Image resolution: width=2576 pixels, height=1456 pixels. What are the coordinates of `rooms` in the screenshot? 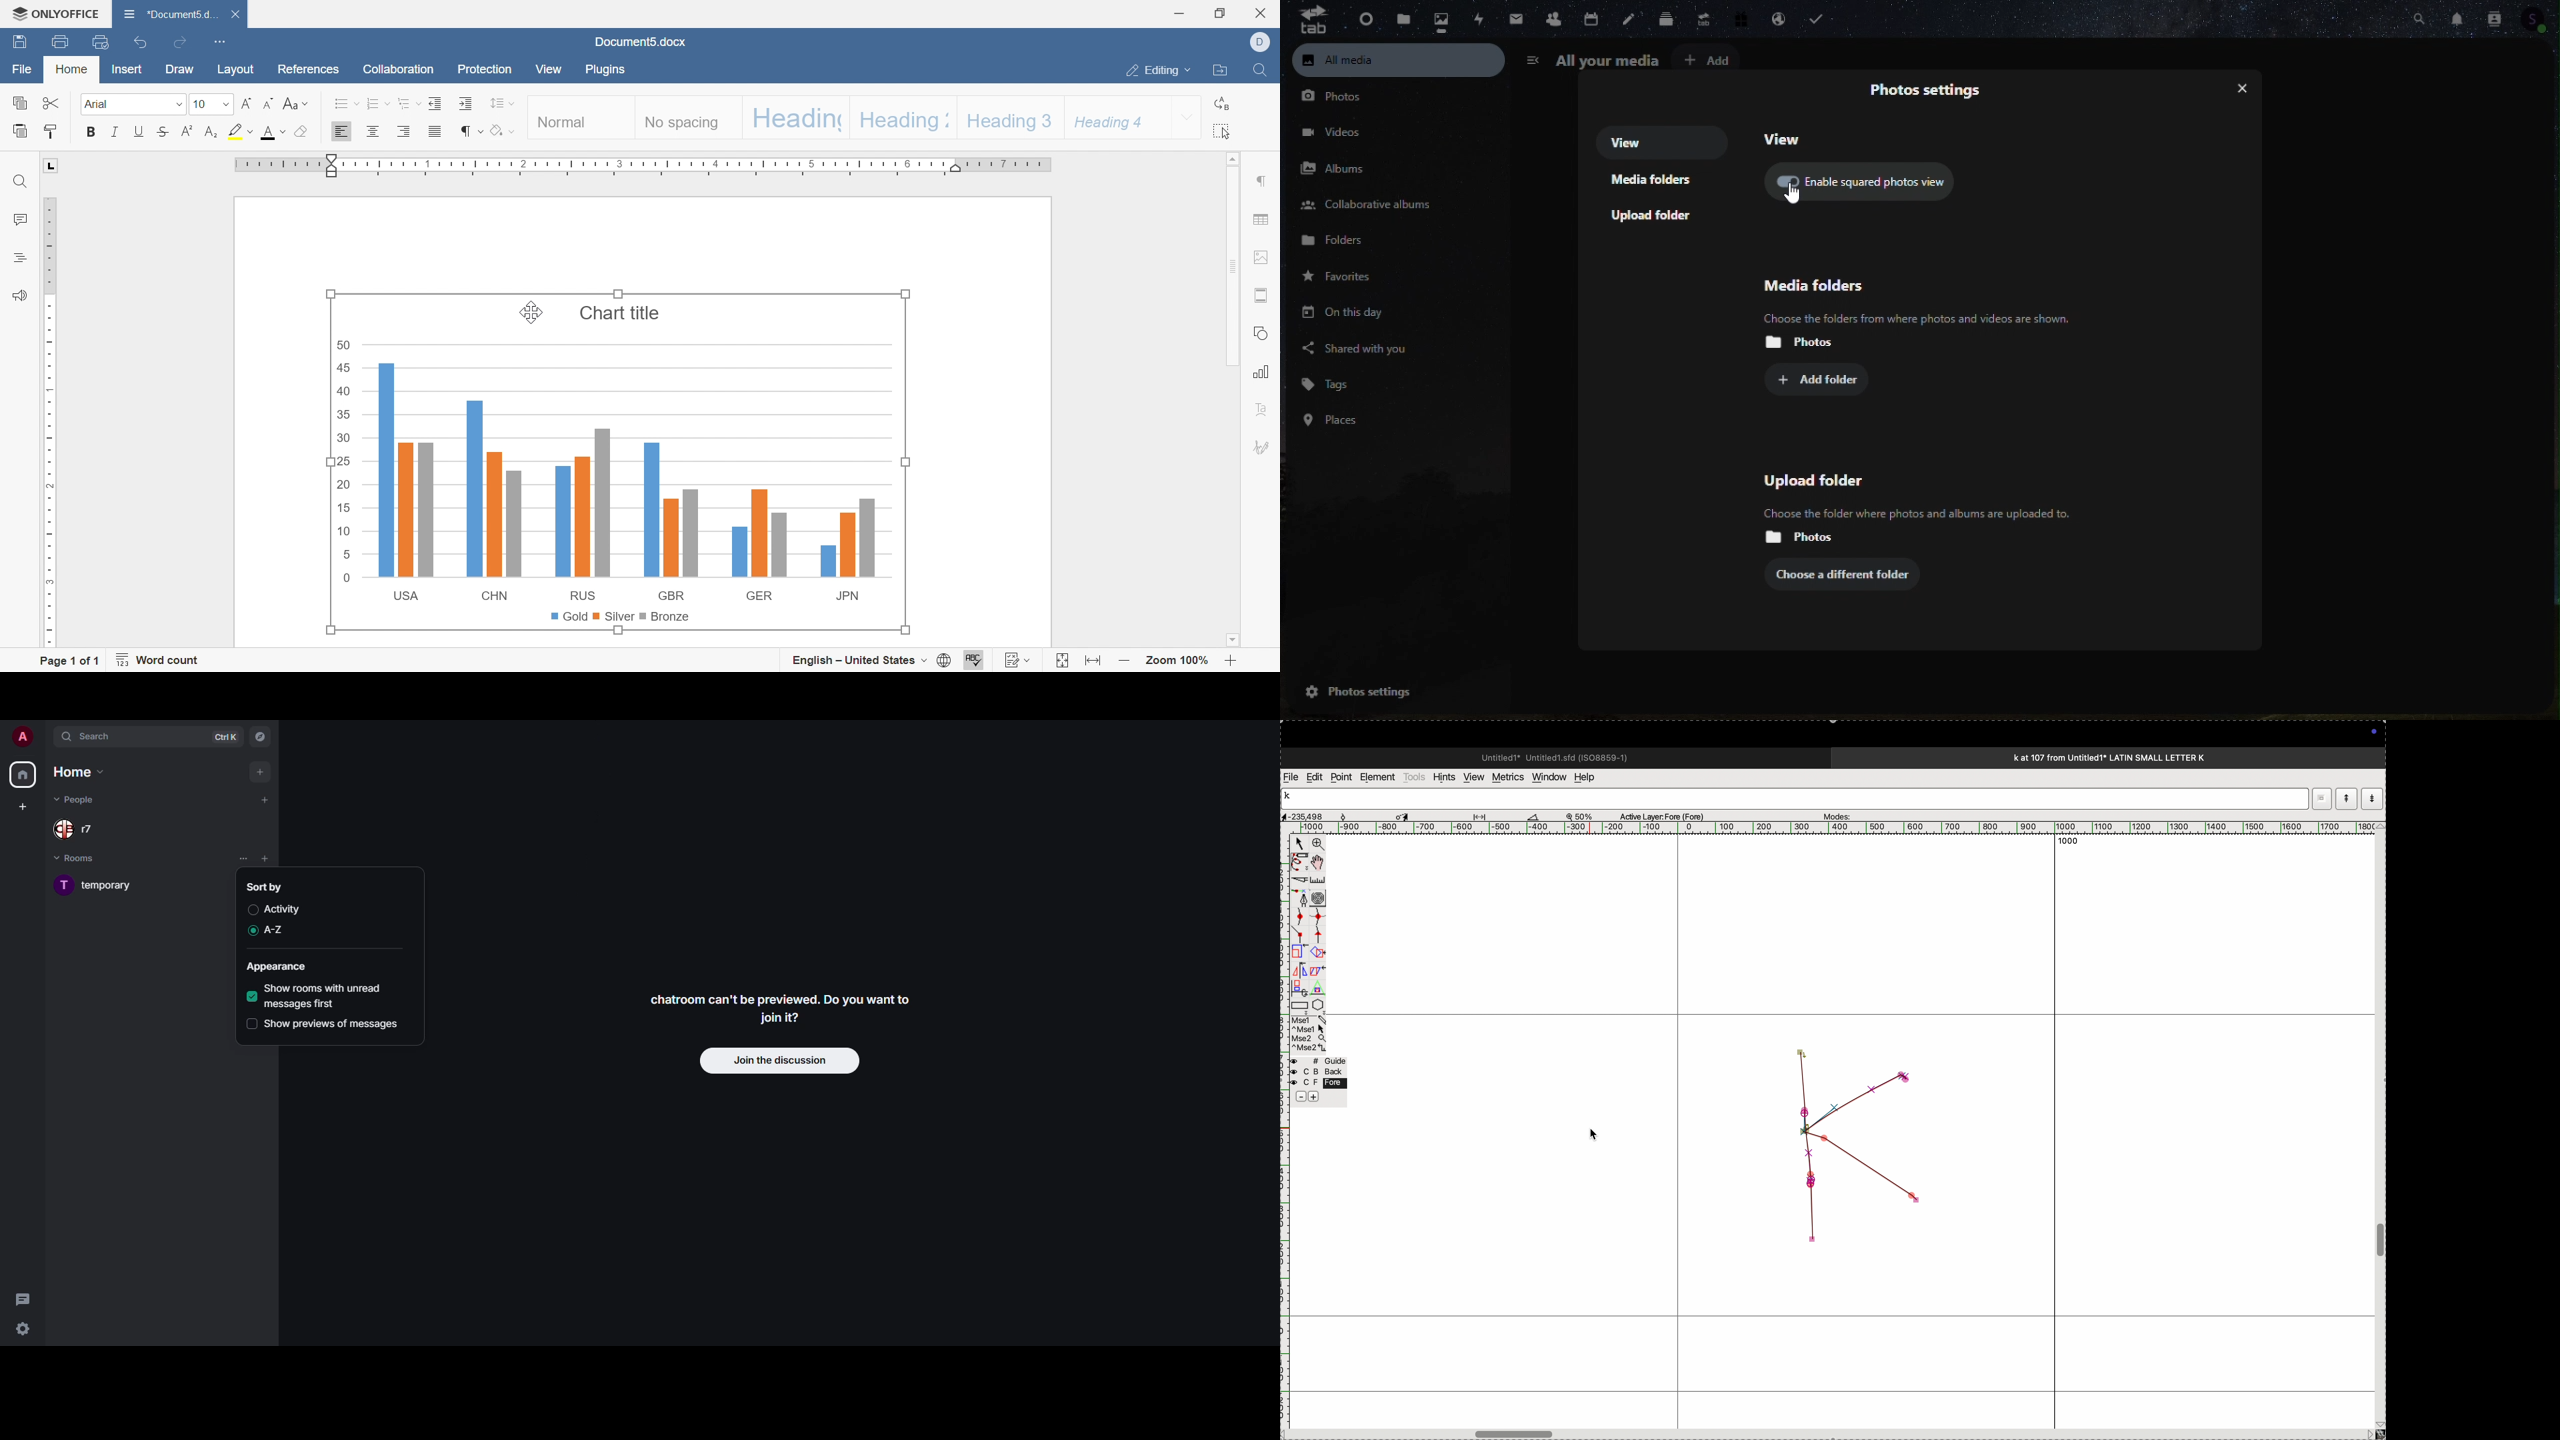 It's located at (85, 857).